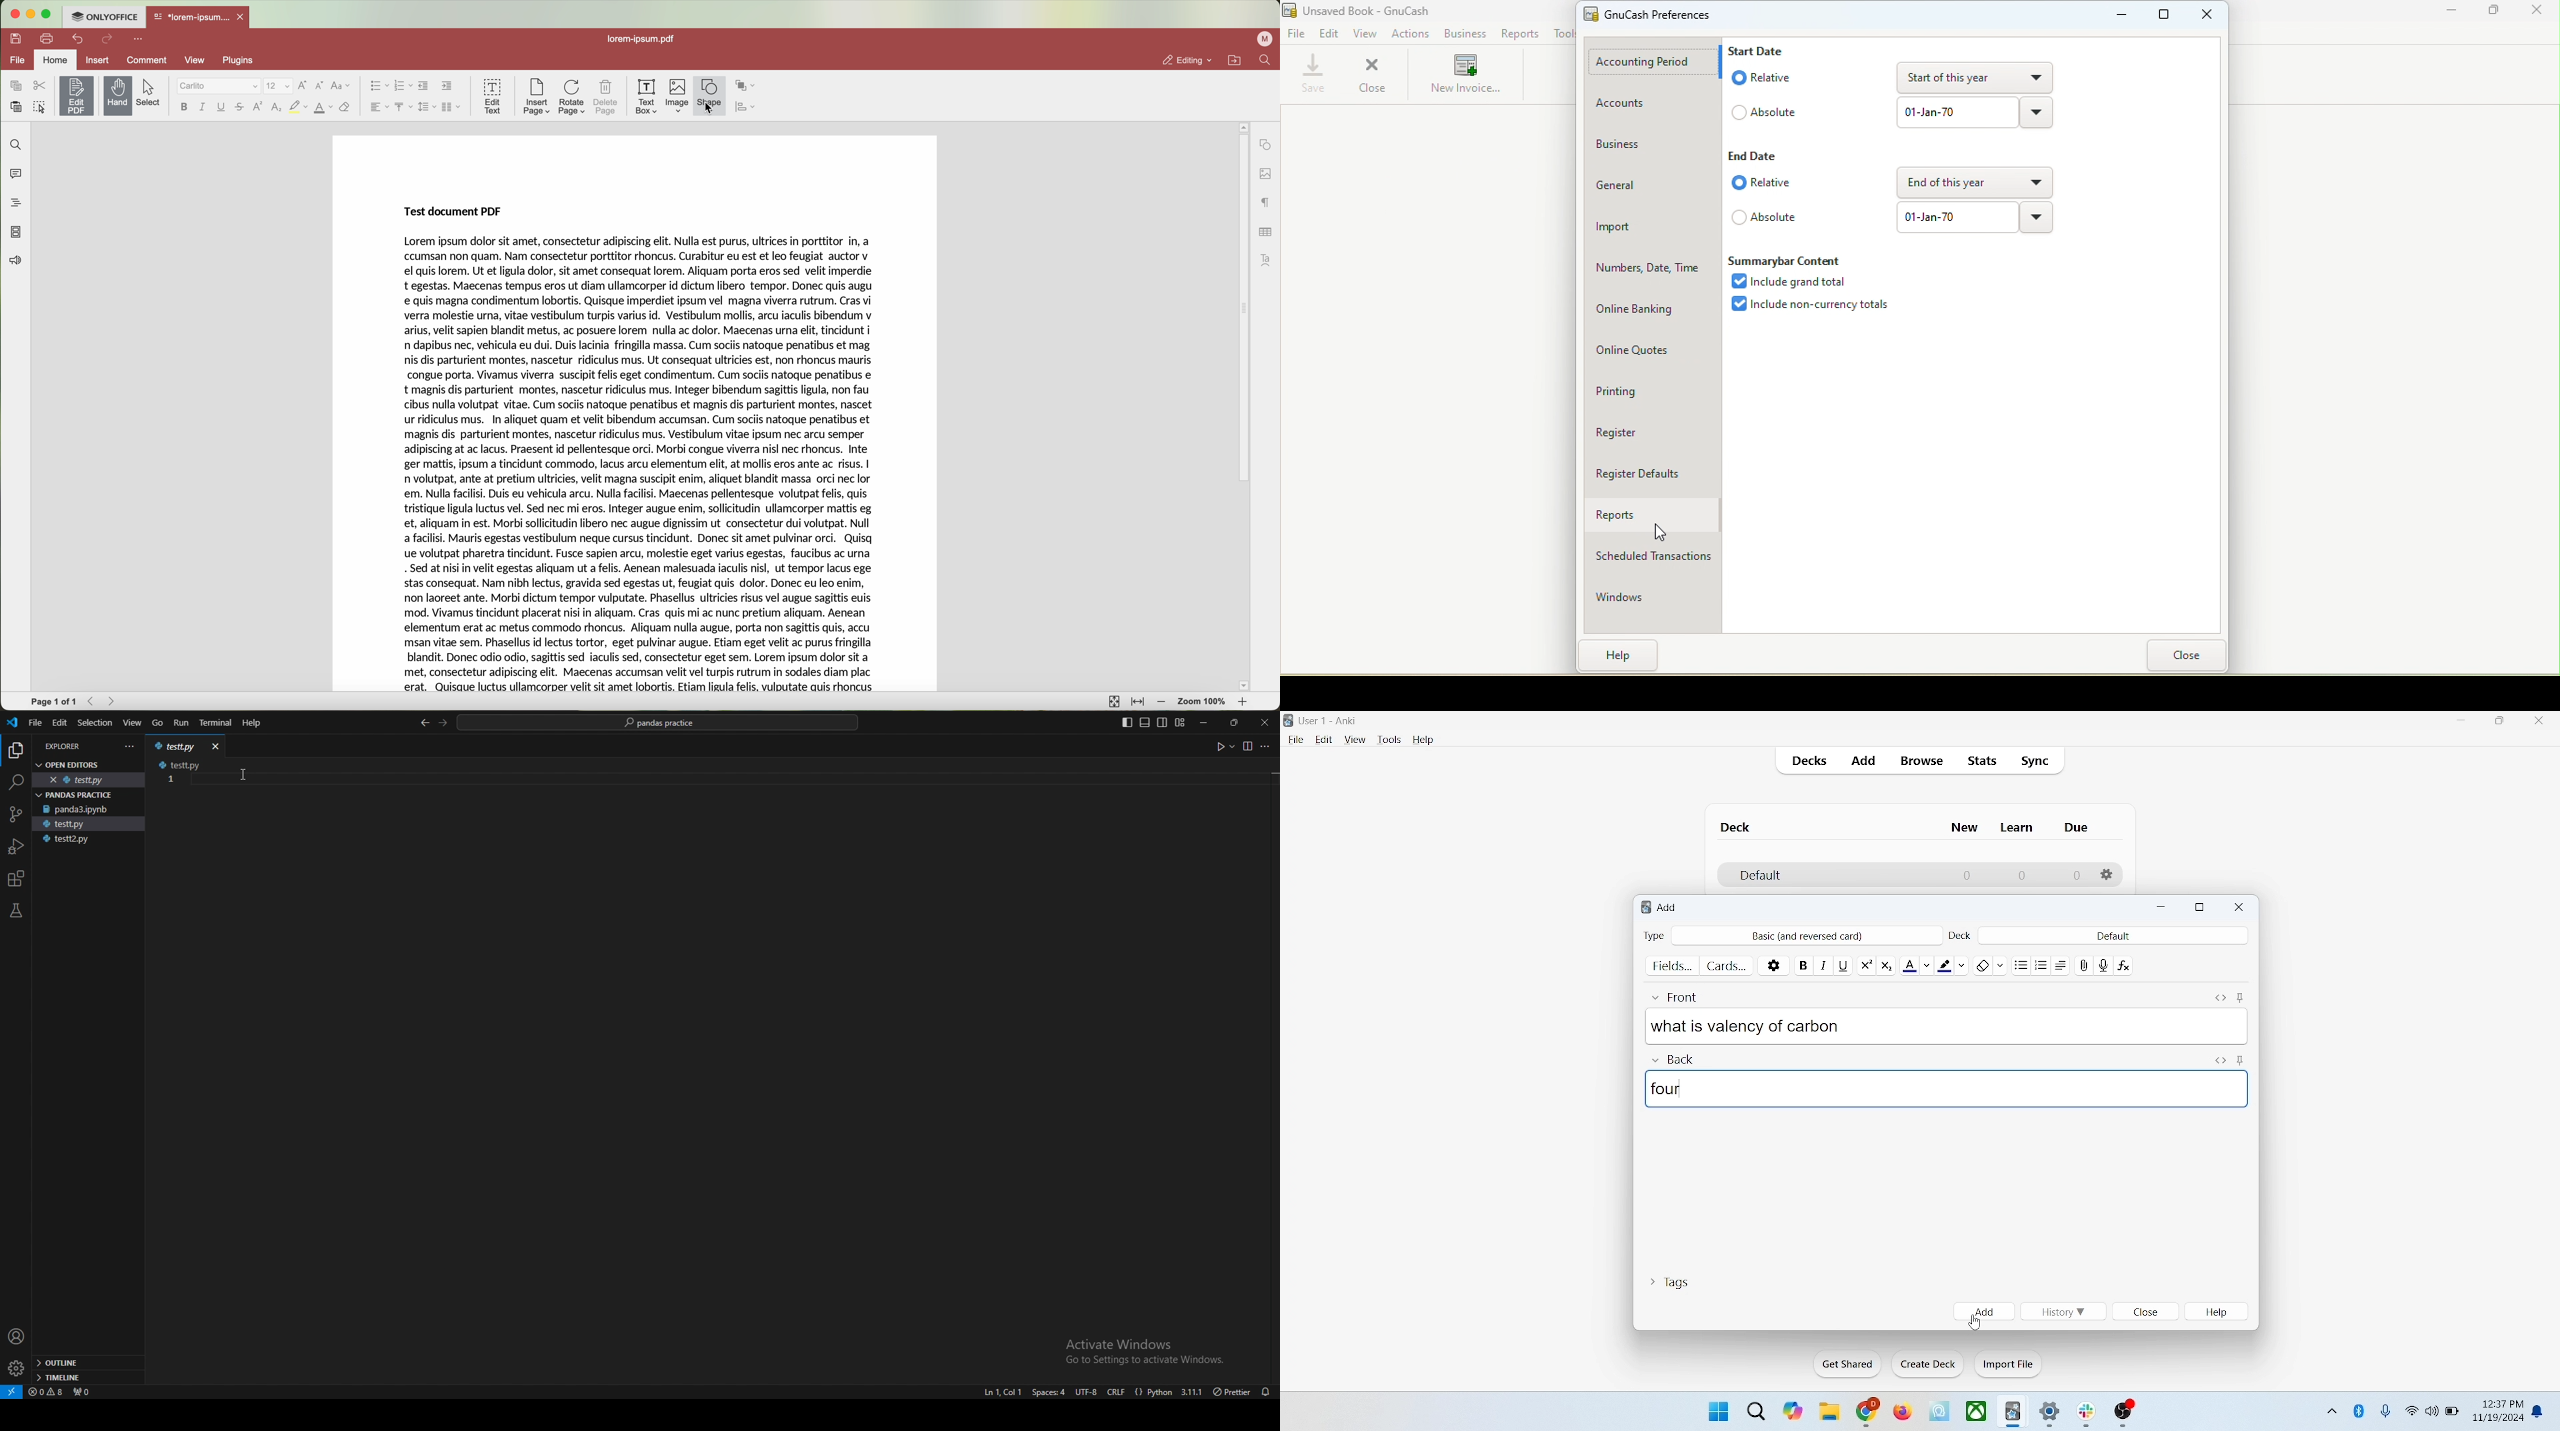  I want to click on bluetooth, so click(2360, 1410).